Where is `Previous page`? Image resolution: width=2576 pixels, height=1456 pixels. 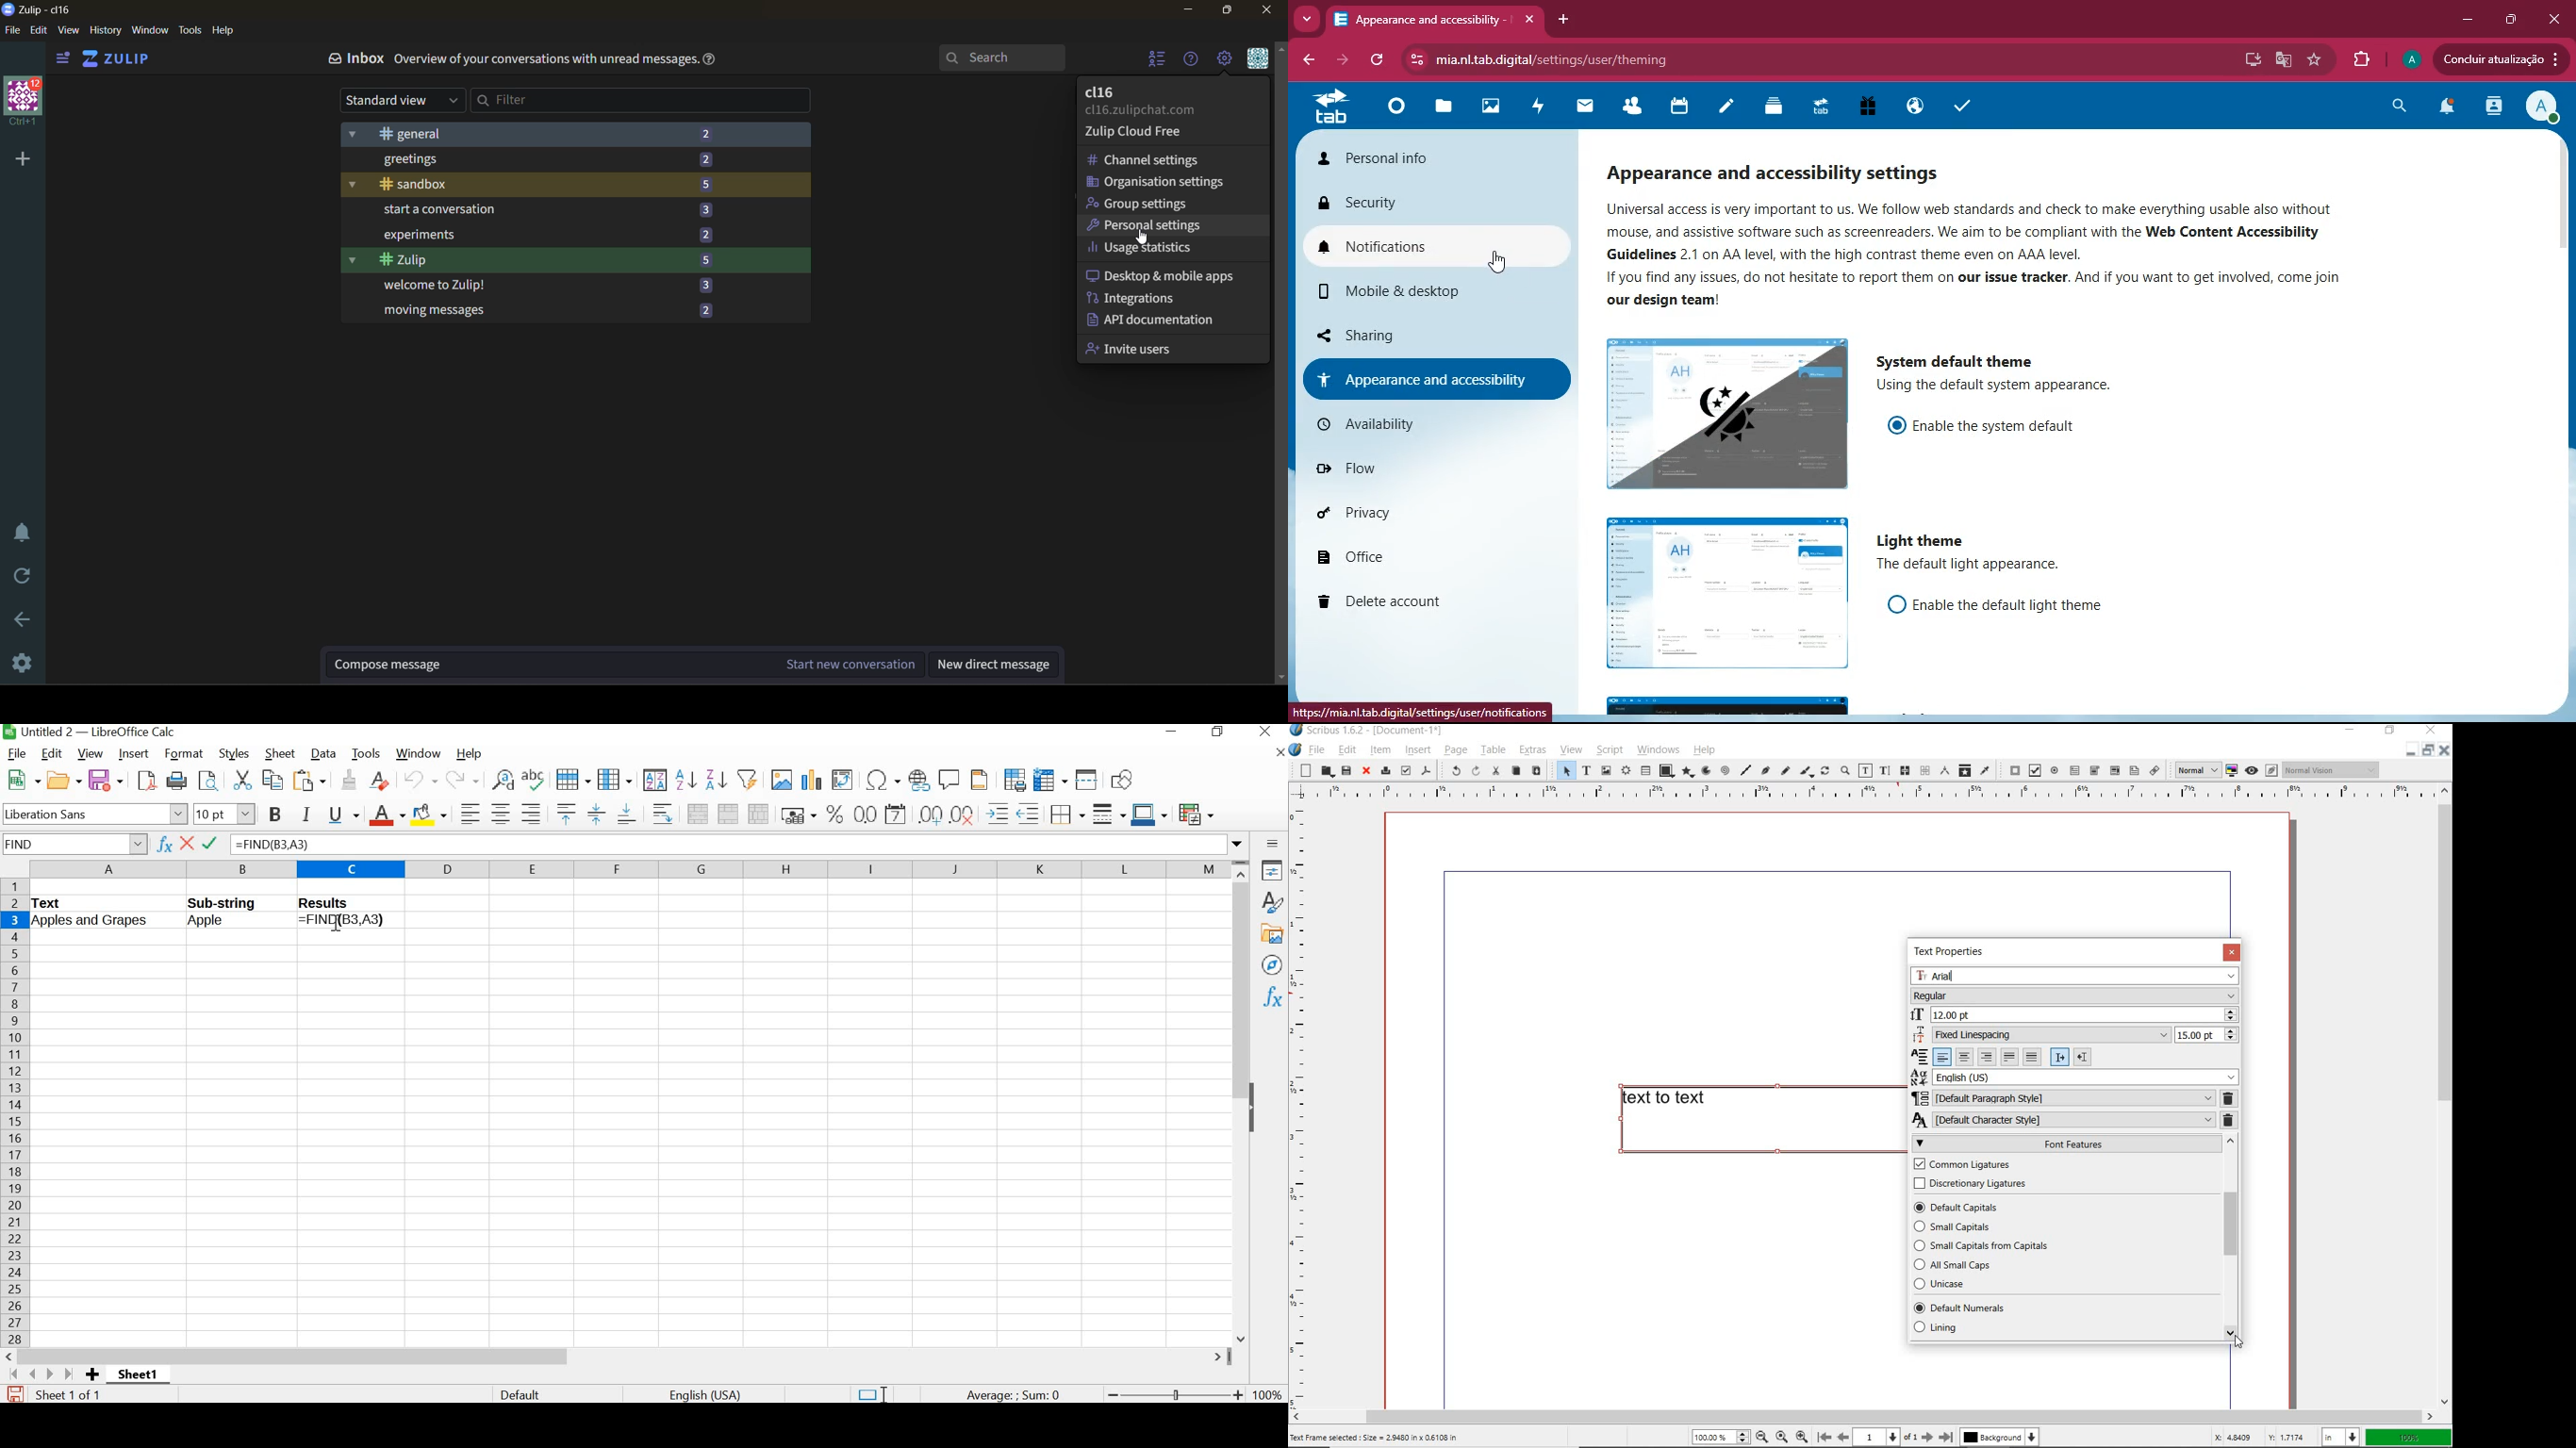 Previous page is located at coordinates (1842, 1437).